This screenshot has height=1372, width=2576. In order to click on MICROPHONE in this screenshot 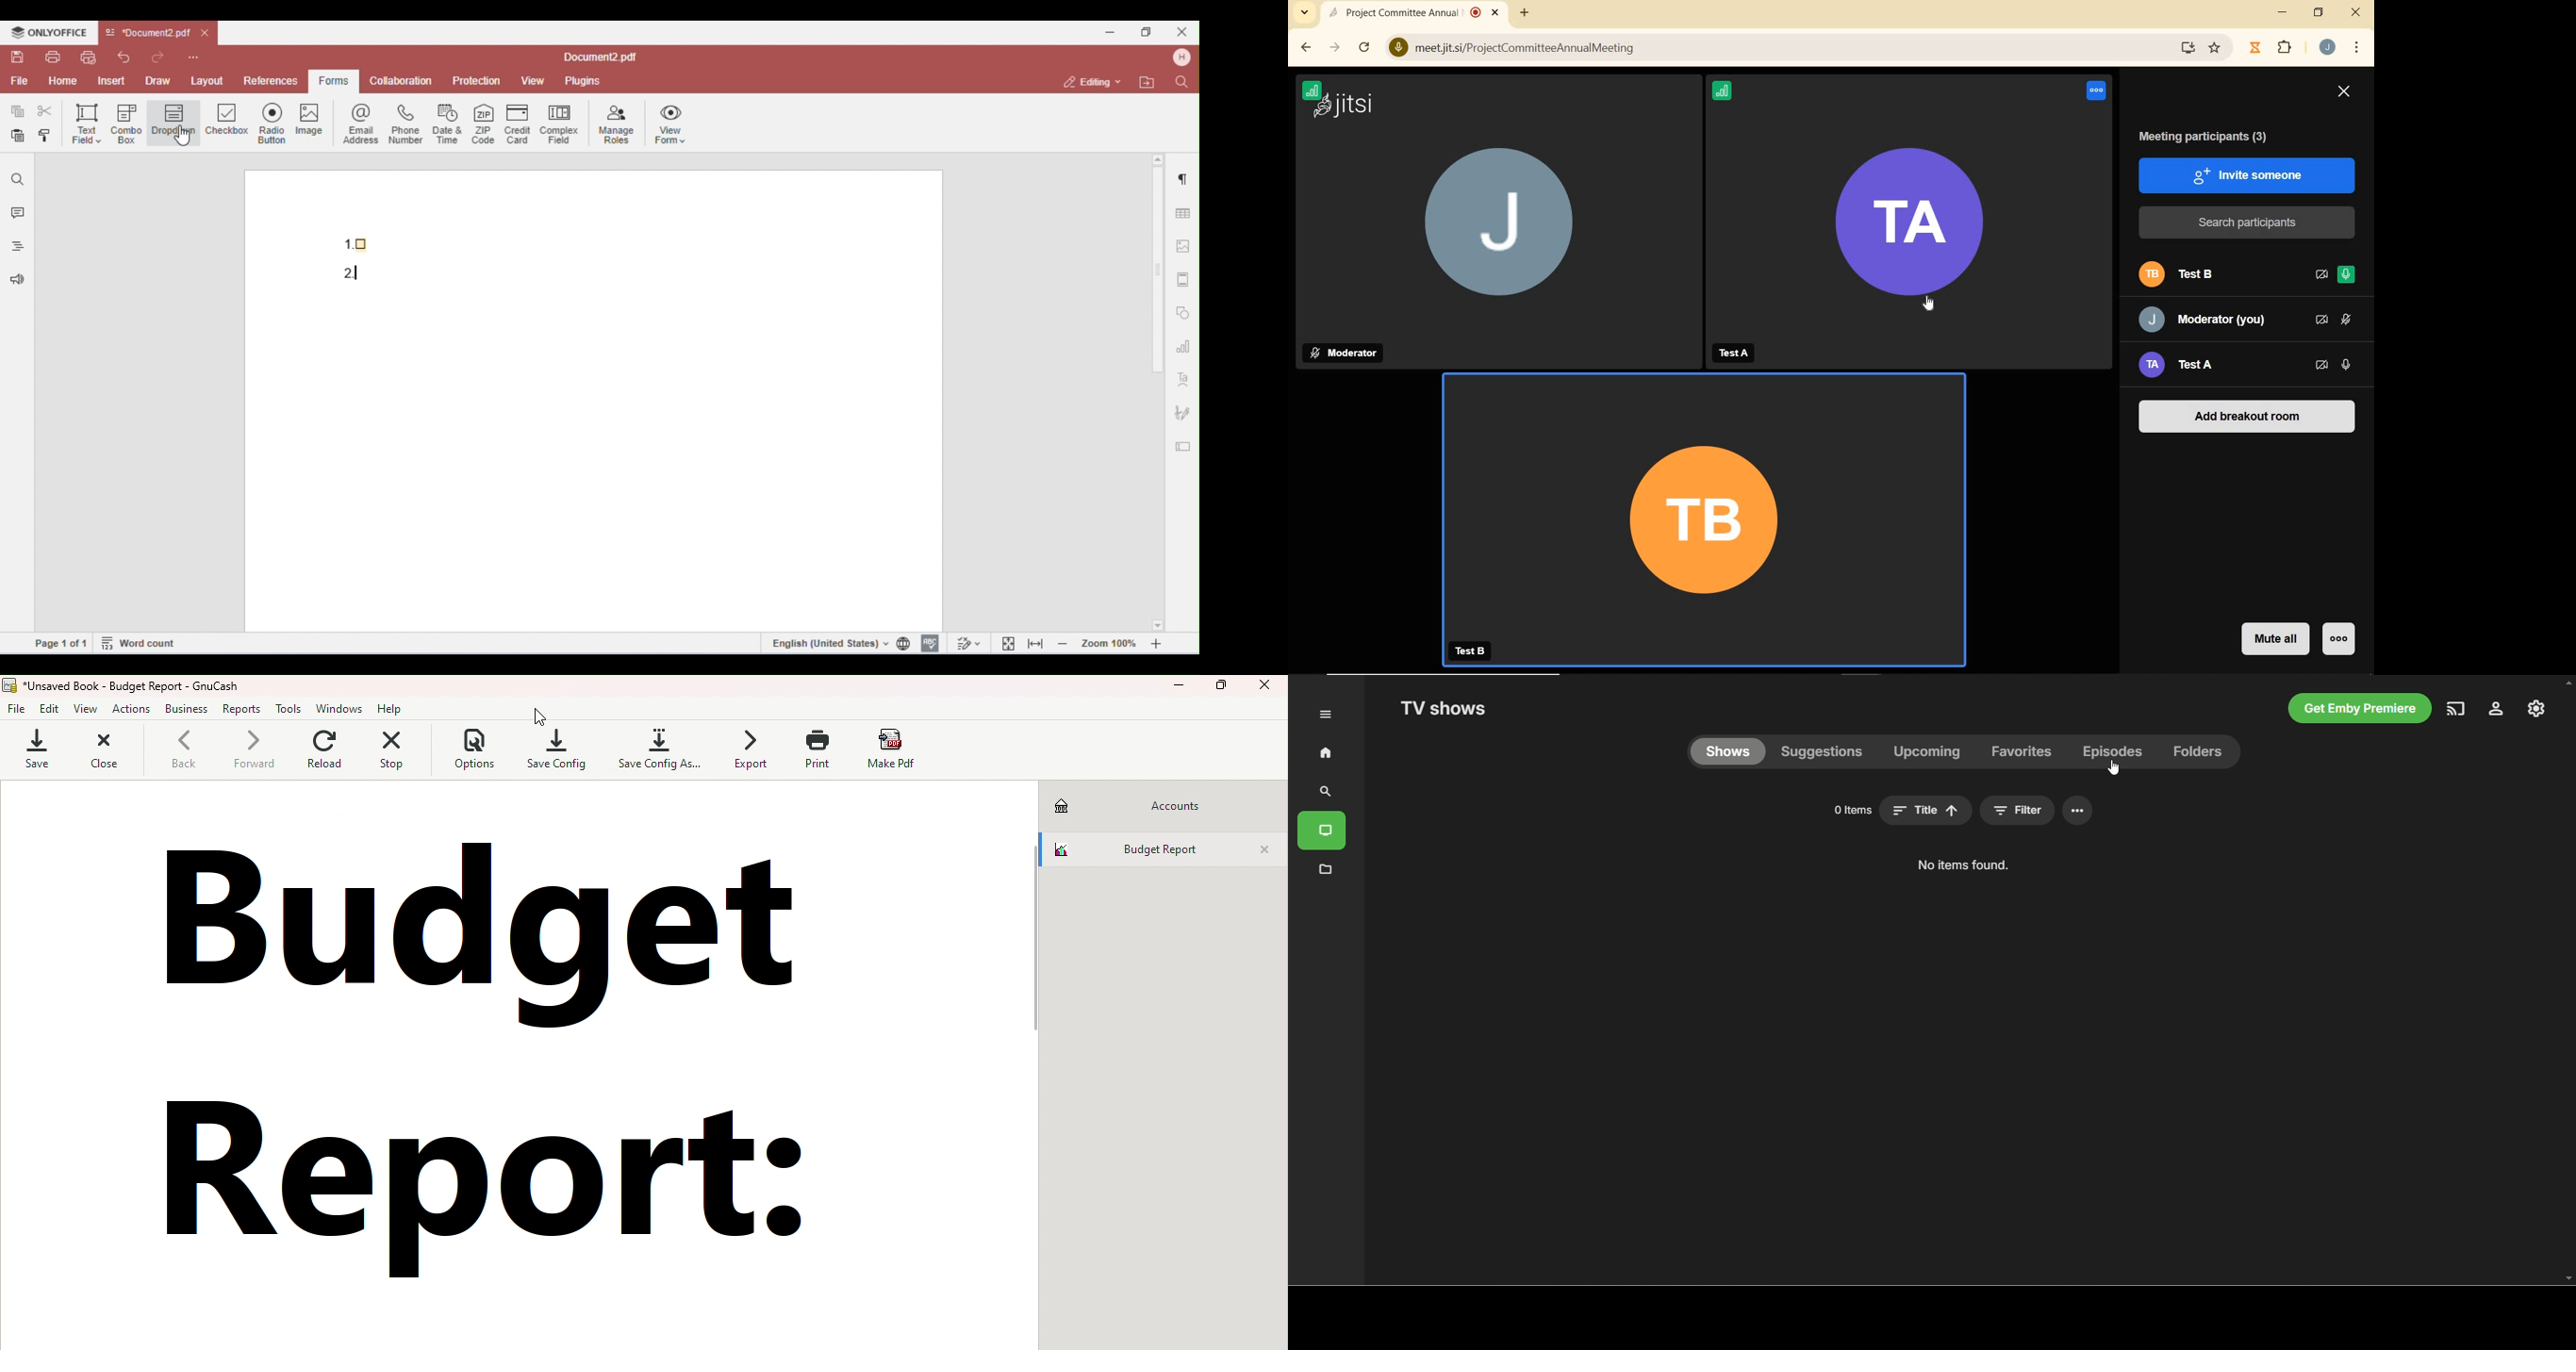, I will do `click(2347, 365)`.